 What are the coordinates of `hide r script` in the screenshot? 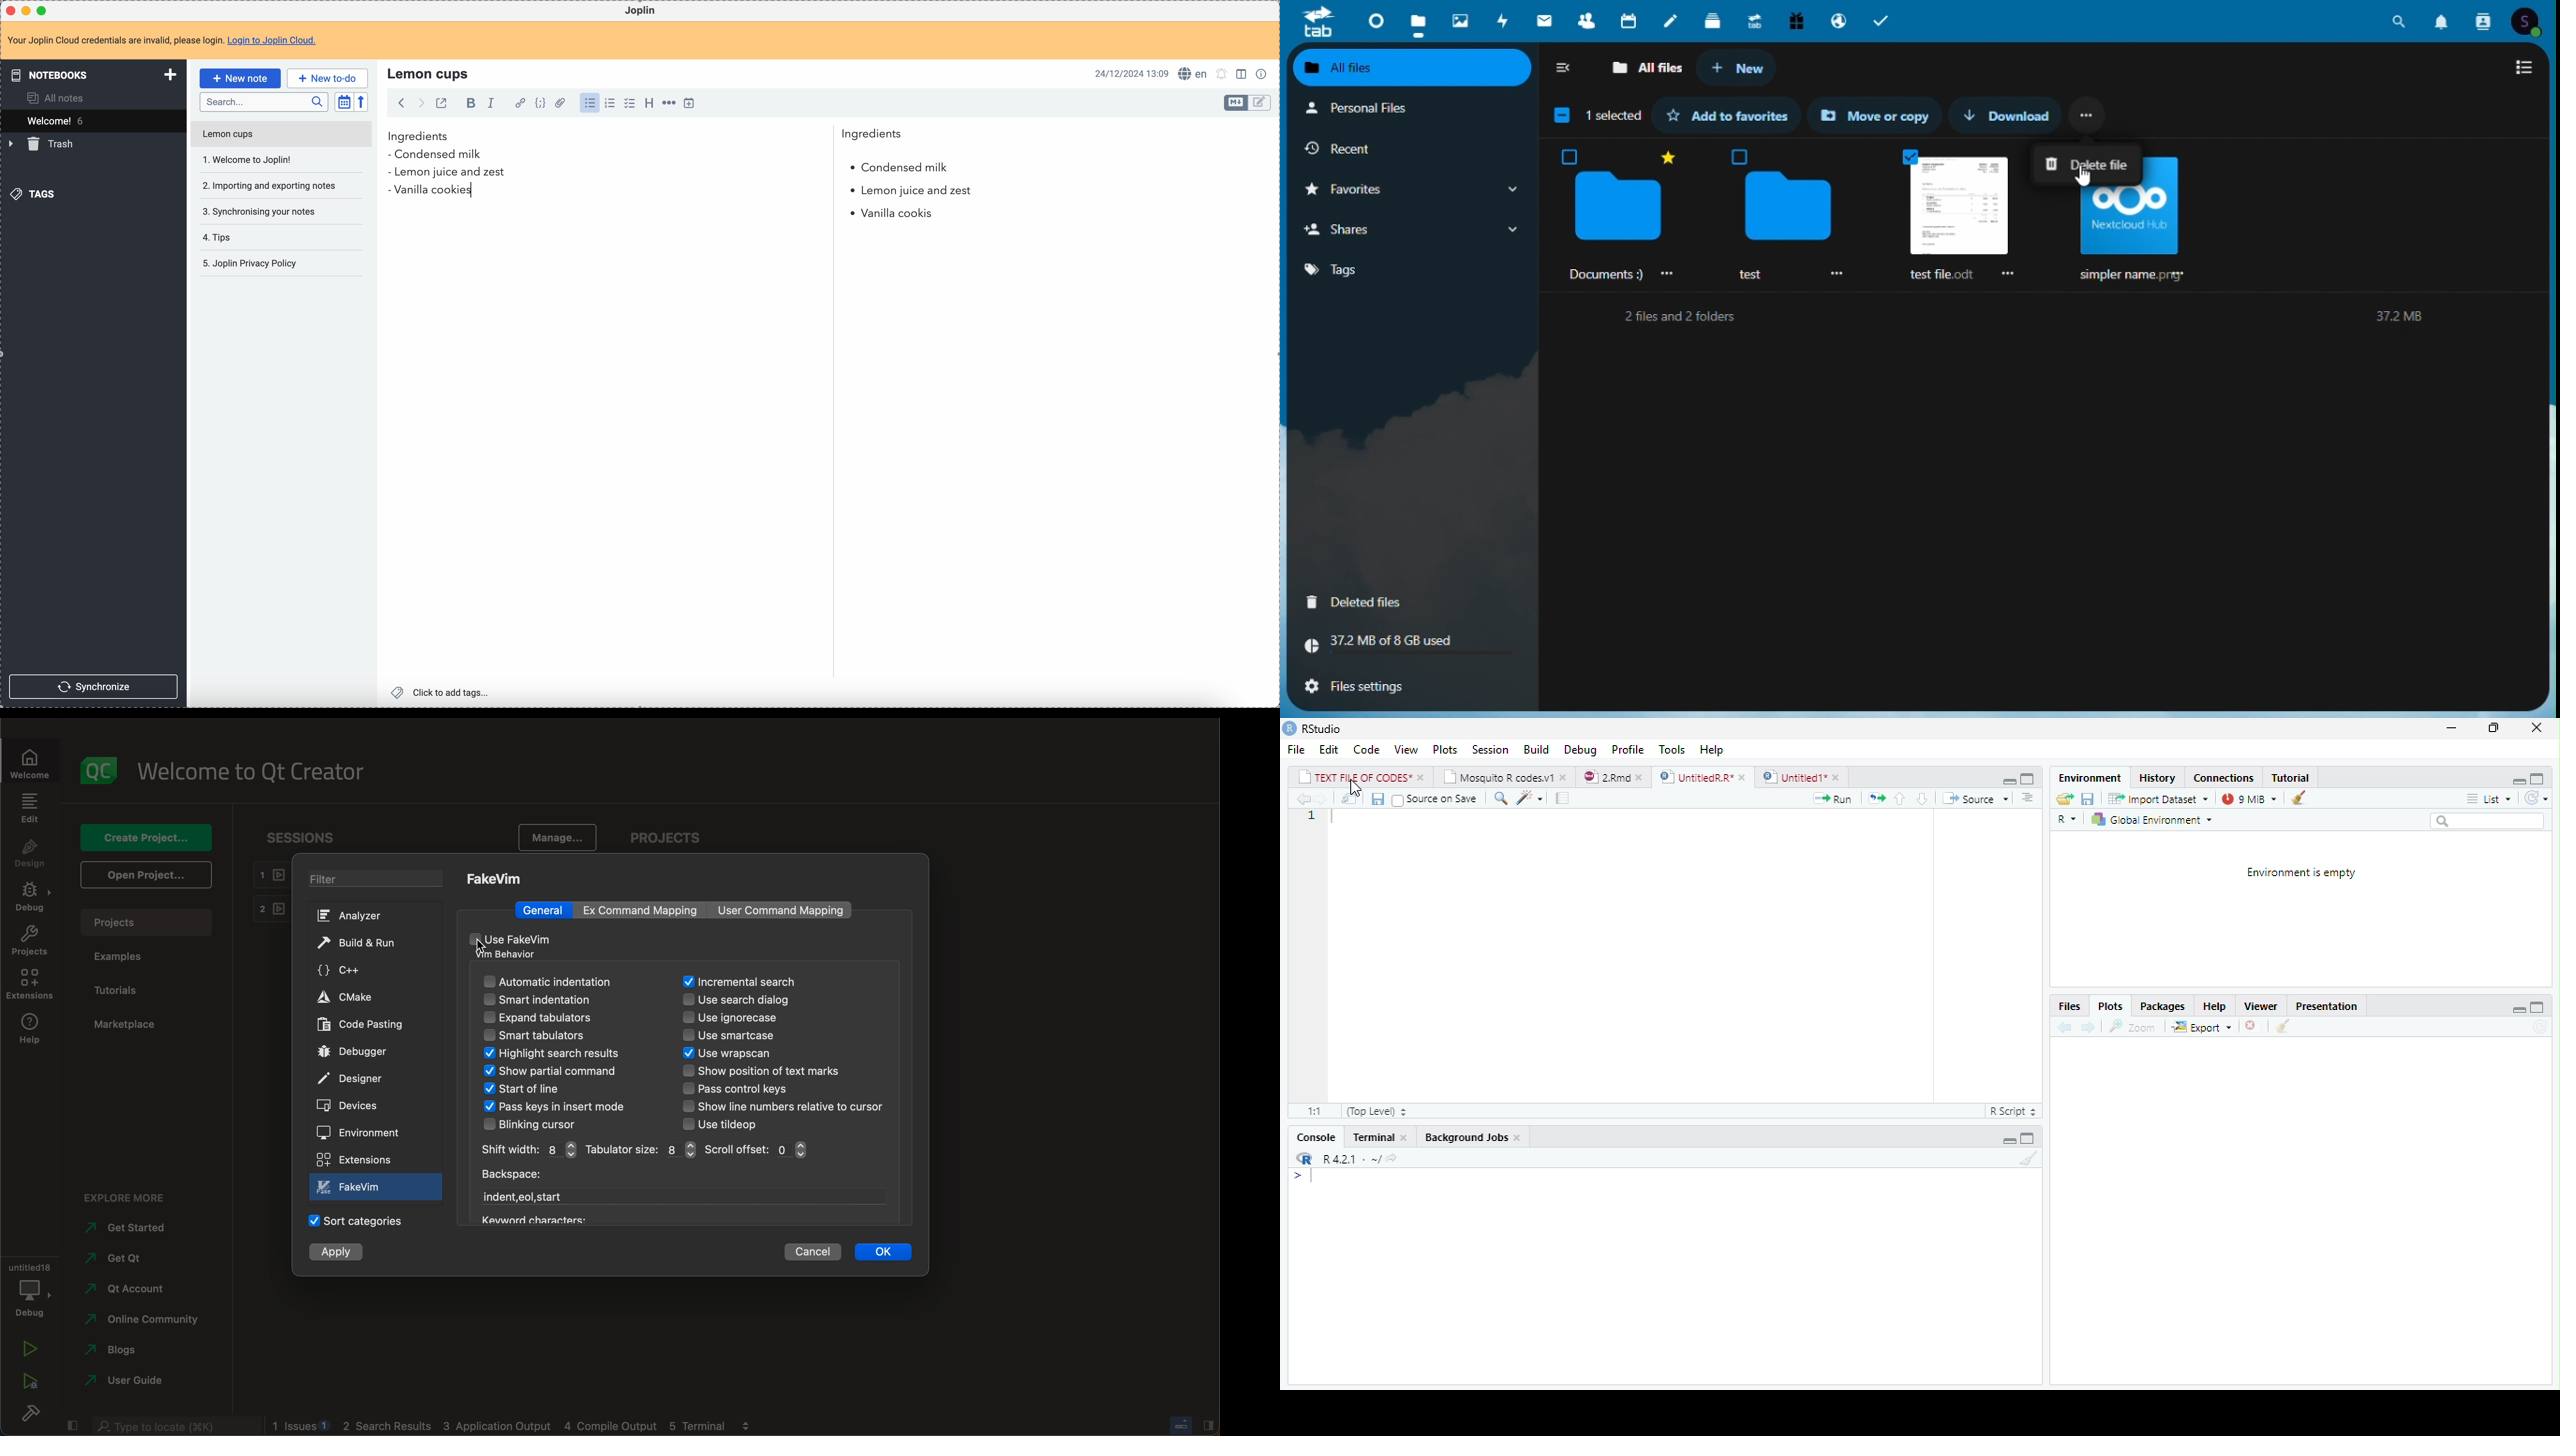 It's located at (2518, 780).